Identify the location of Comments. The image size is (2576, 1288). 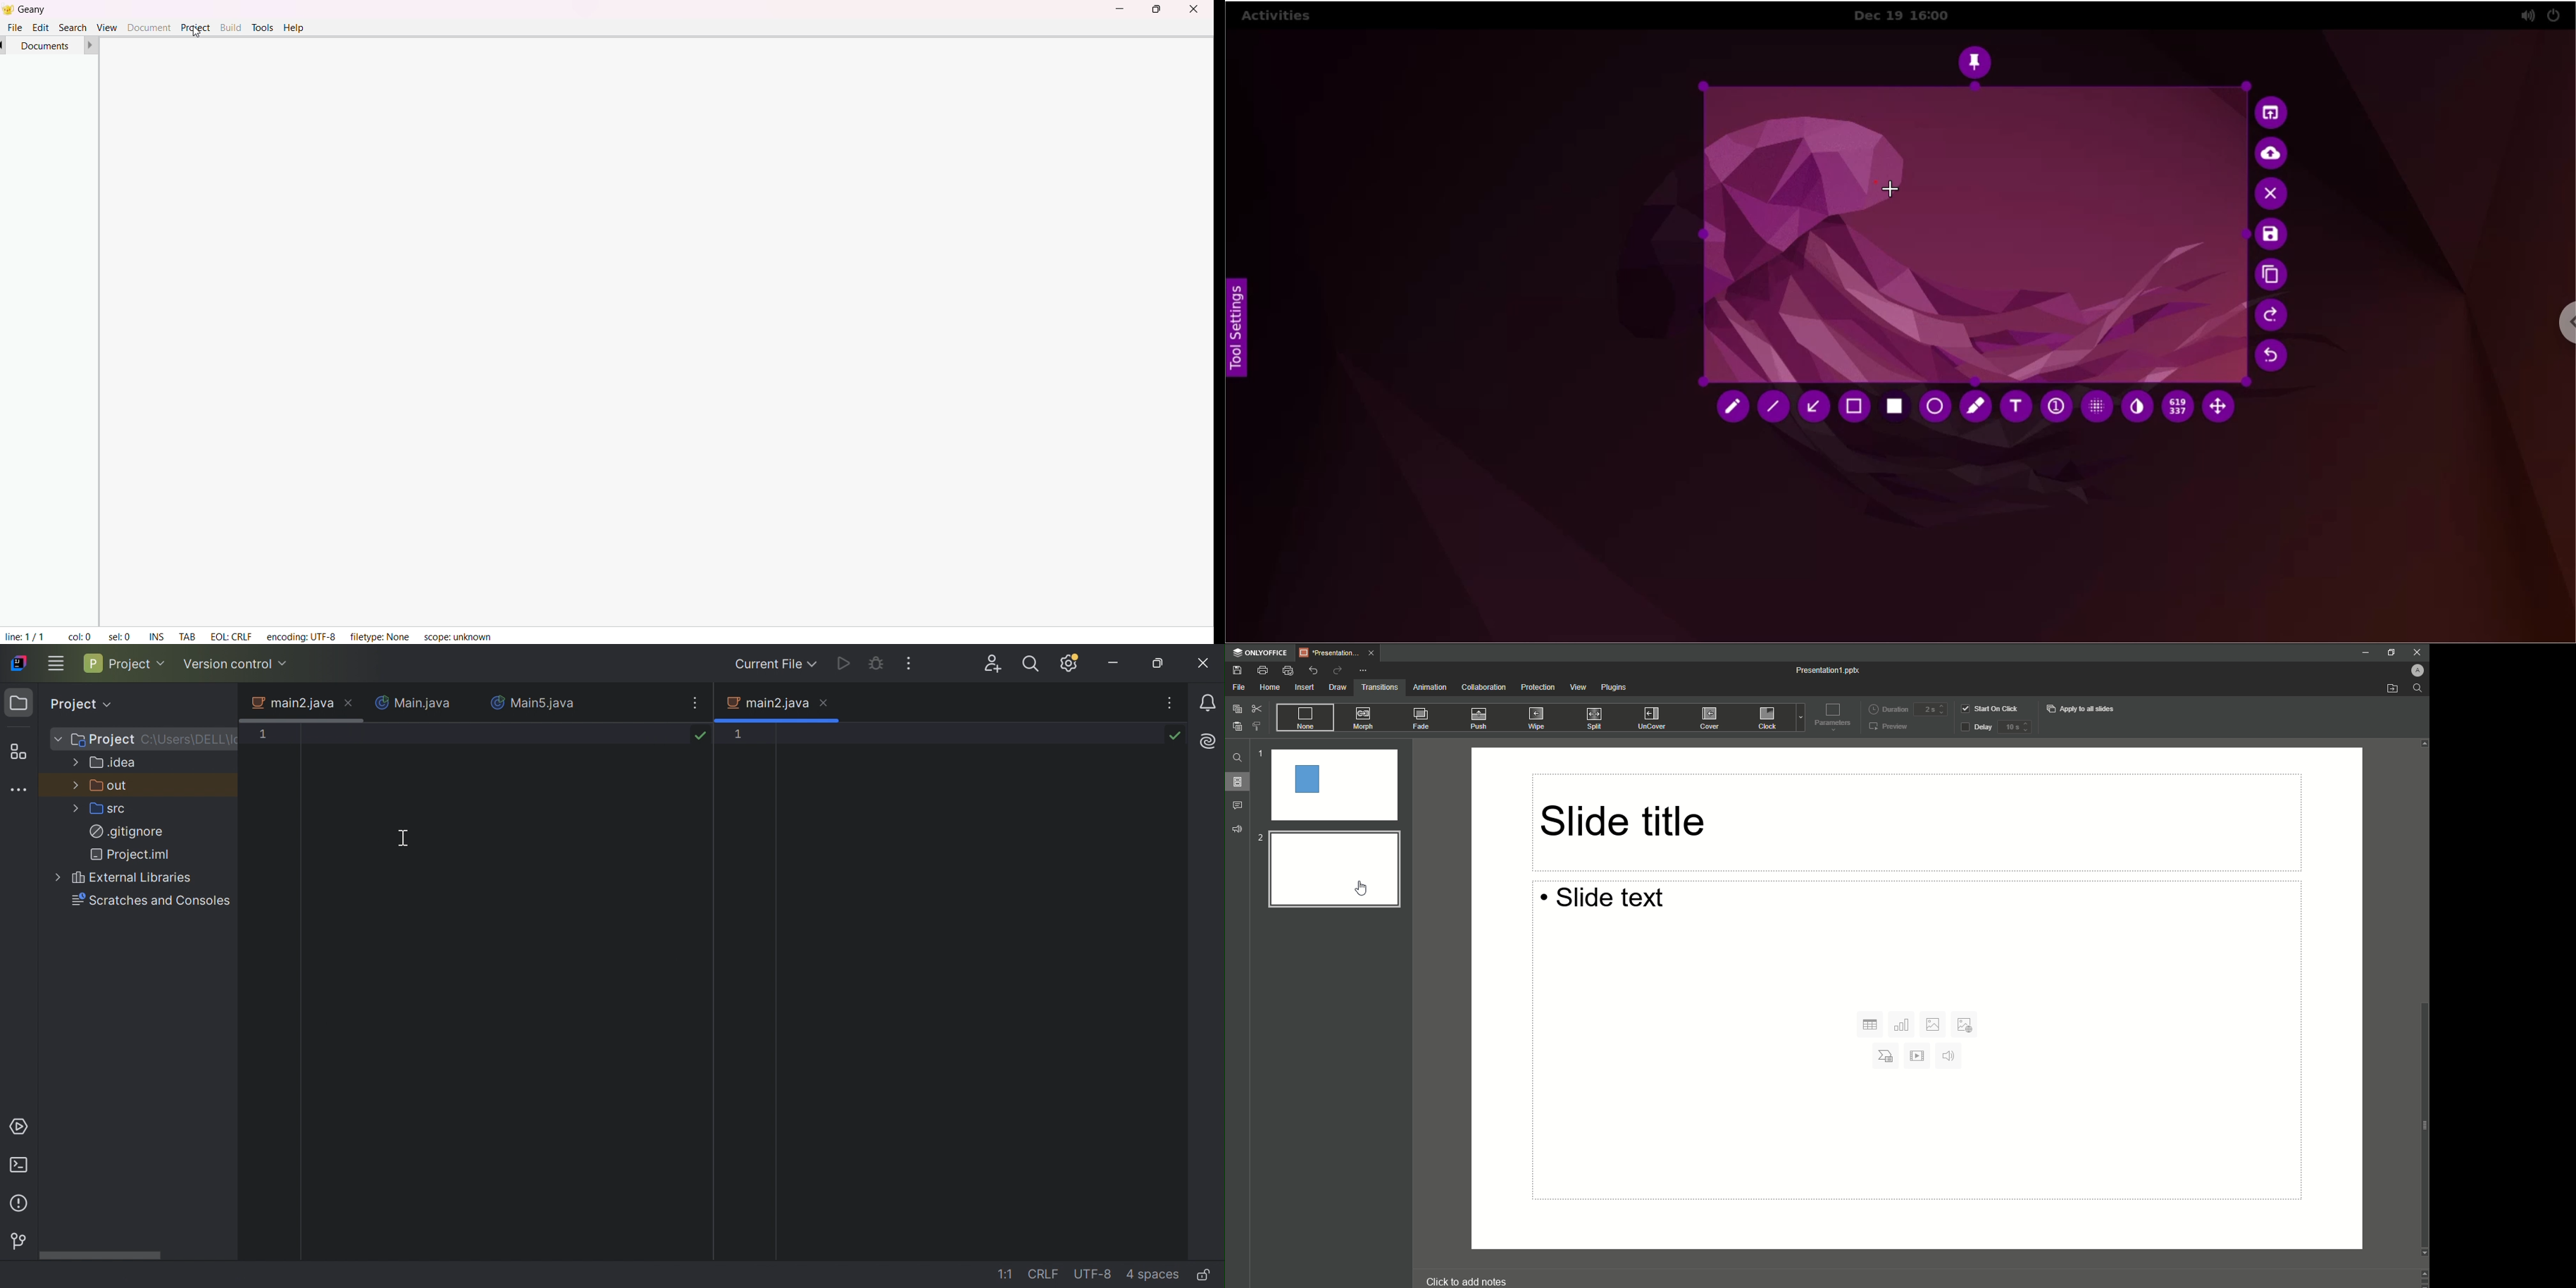
(1241, 806).